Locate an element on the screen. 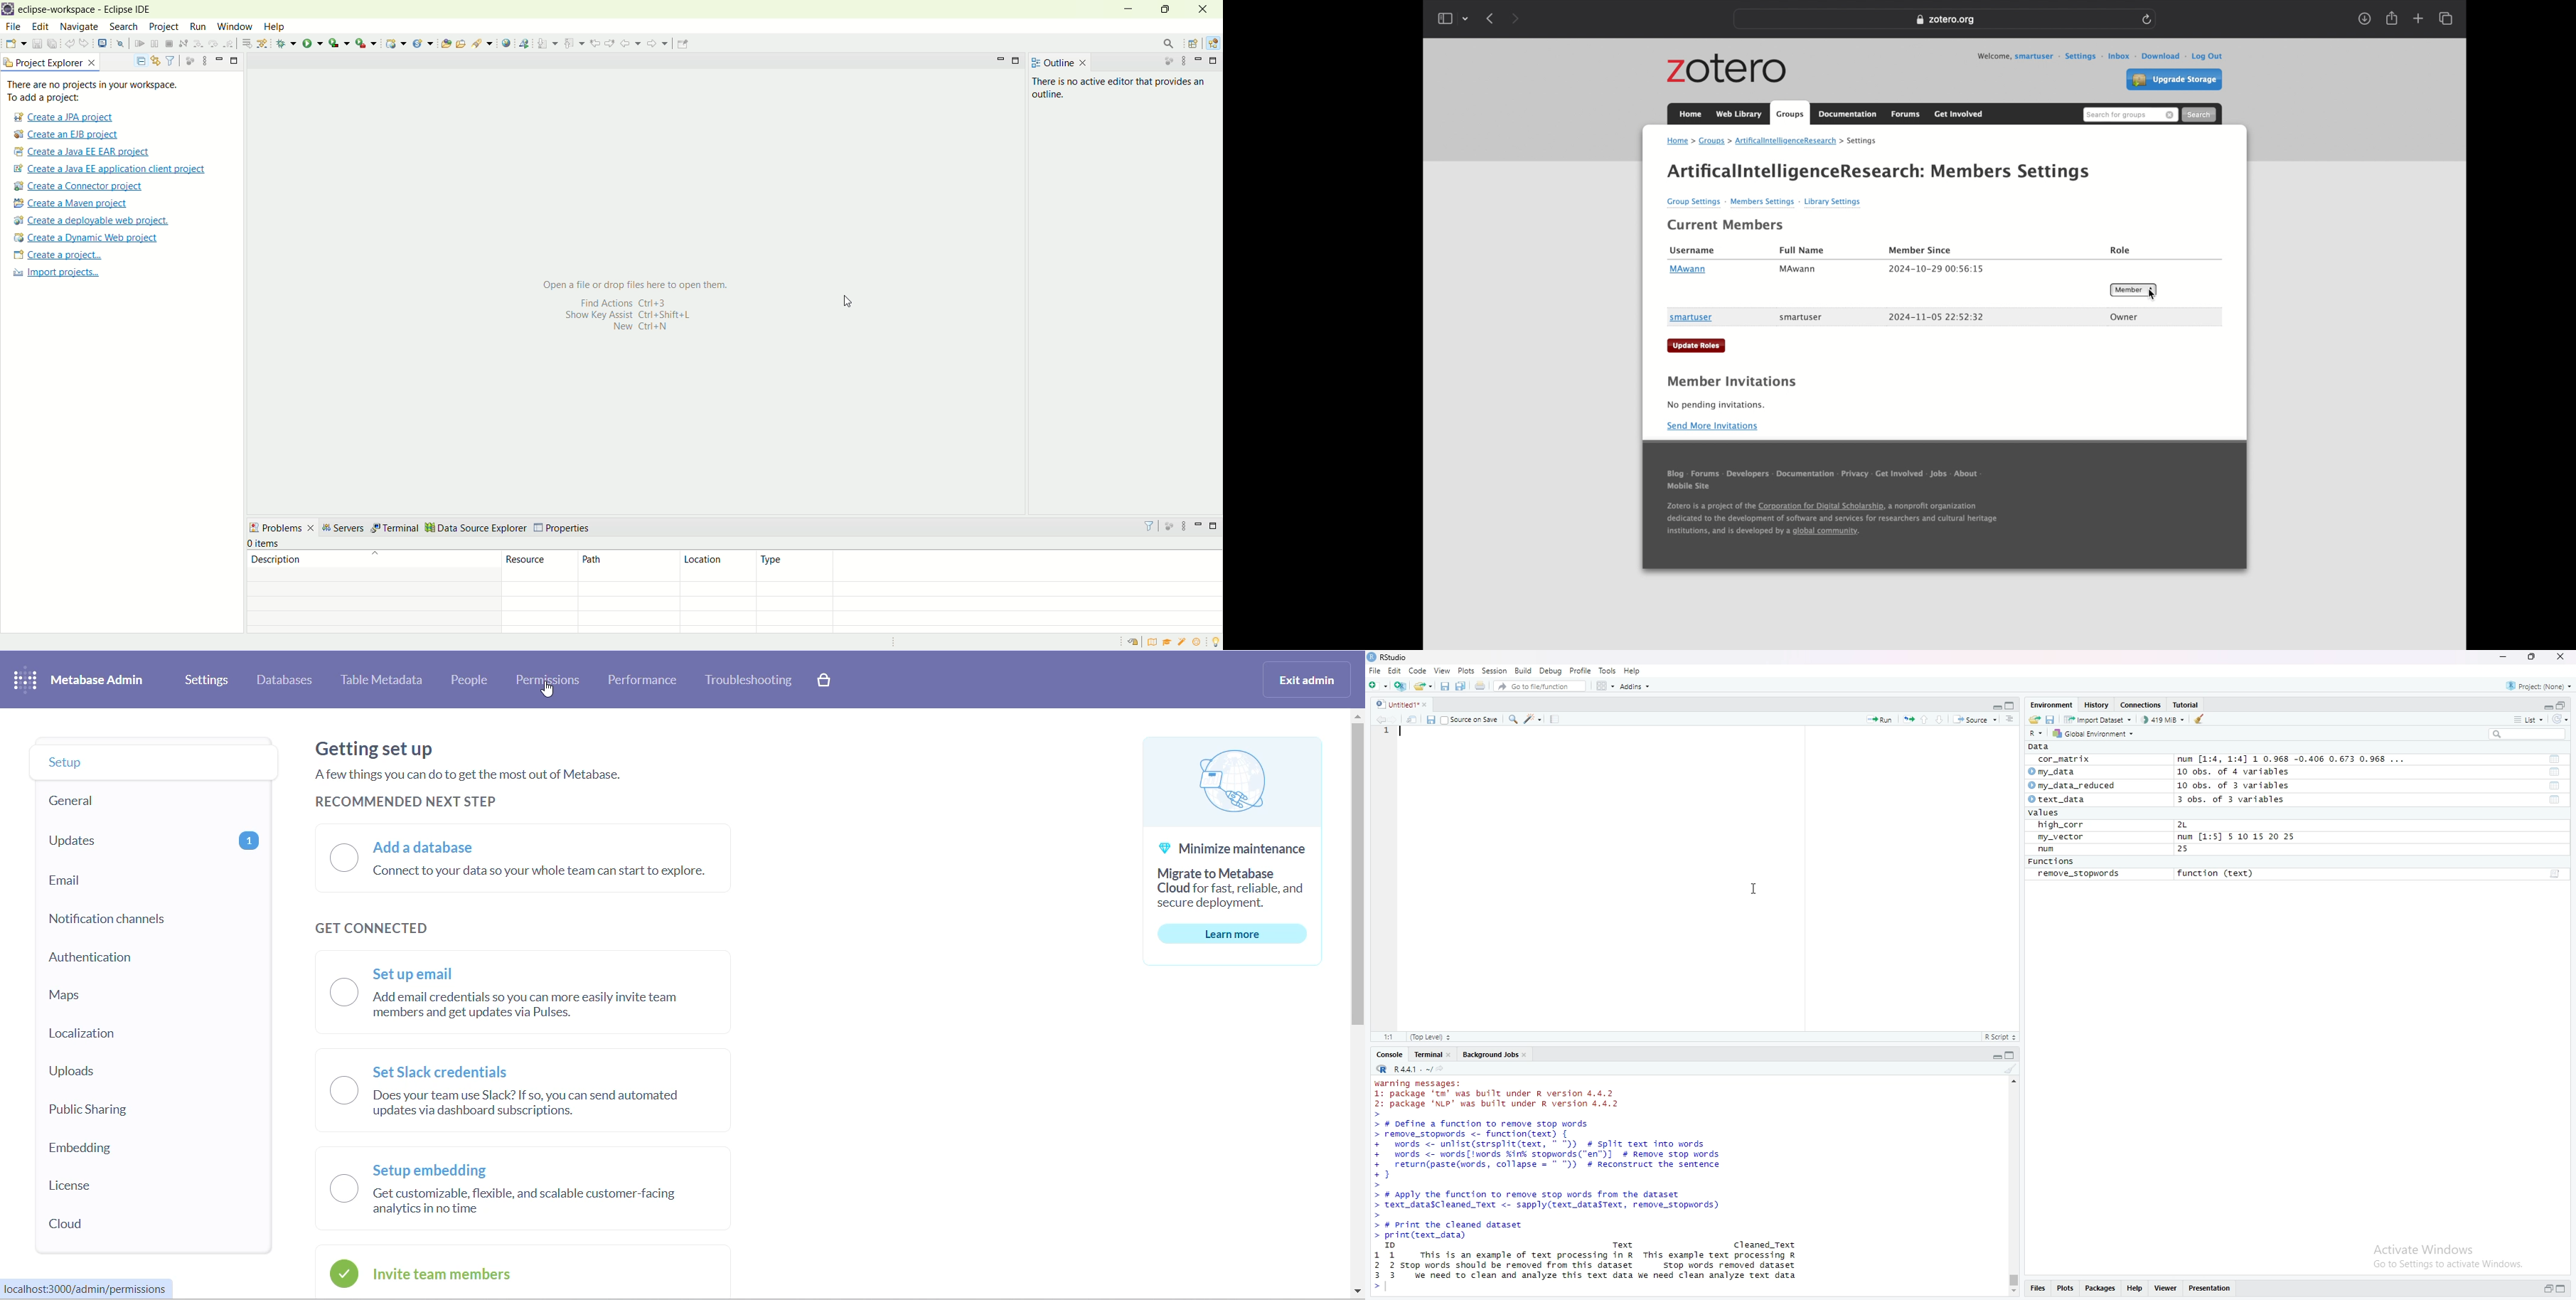 This screenshot has width=2576, height=1316. 419MB is located at coordinates (2163, 721).